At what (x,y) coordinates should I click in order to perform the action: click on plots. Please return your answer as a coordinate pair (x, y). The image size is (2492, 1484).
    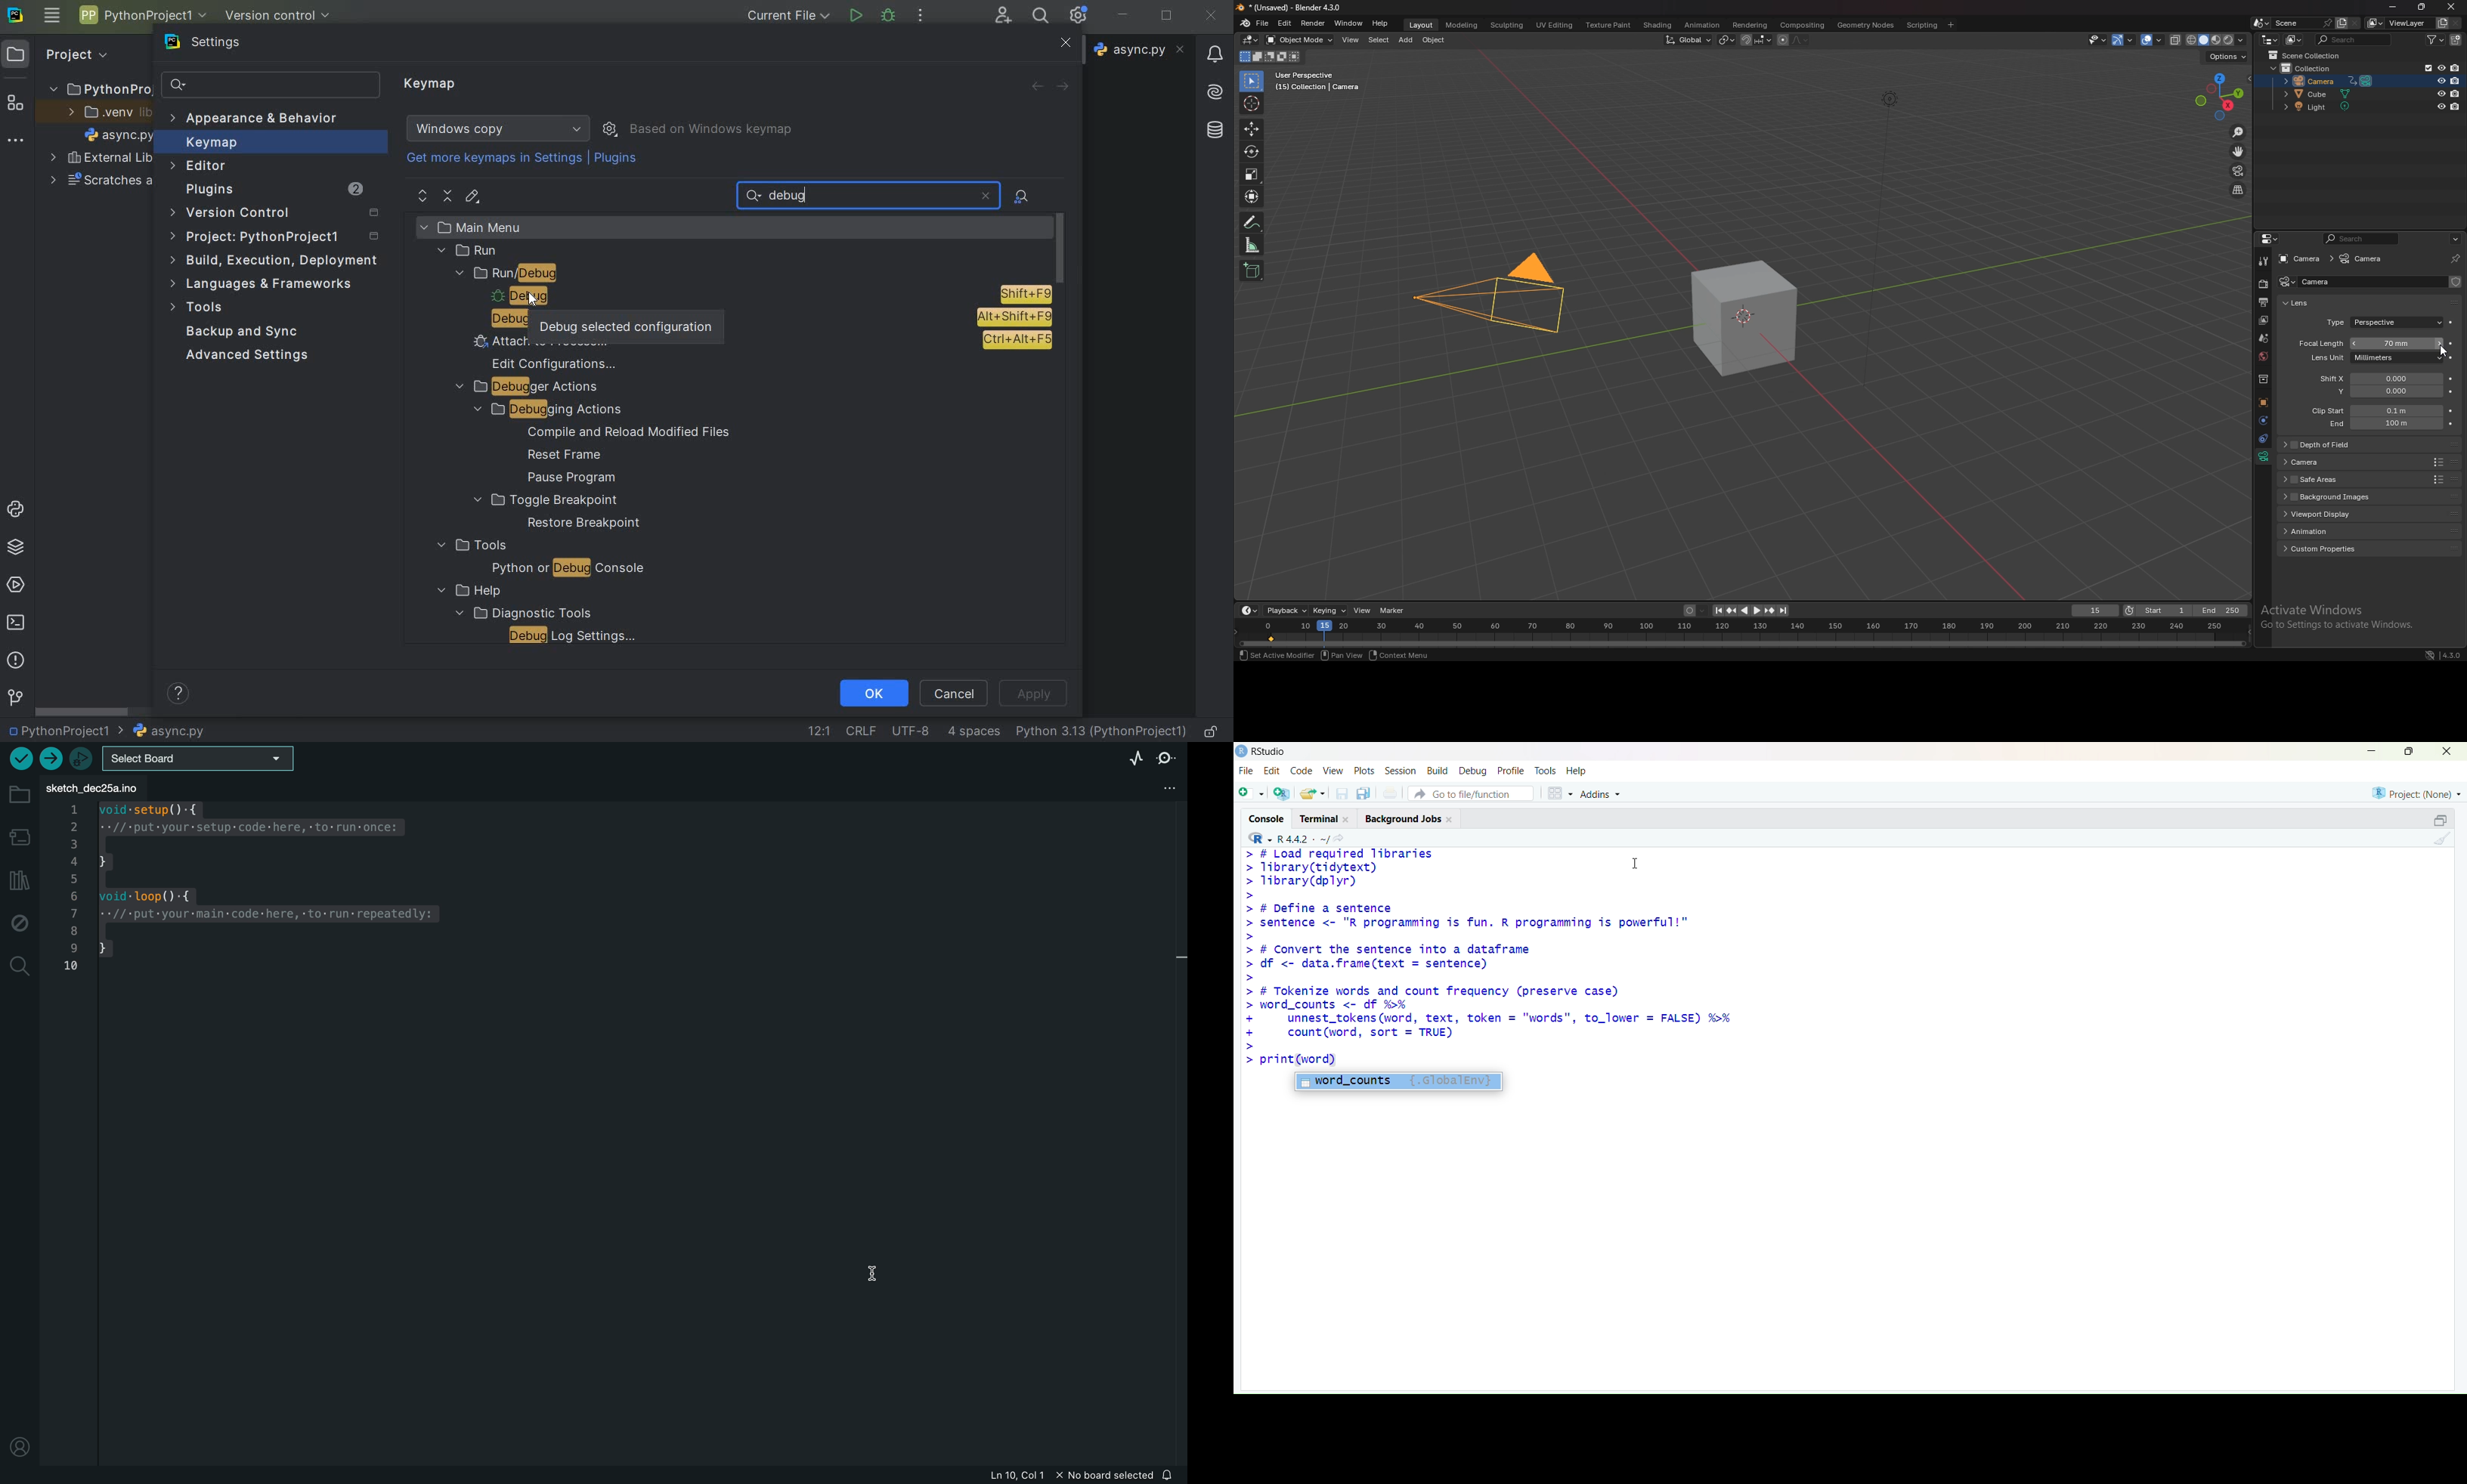
    Looking at the image, I should click on (1365, 770).